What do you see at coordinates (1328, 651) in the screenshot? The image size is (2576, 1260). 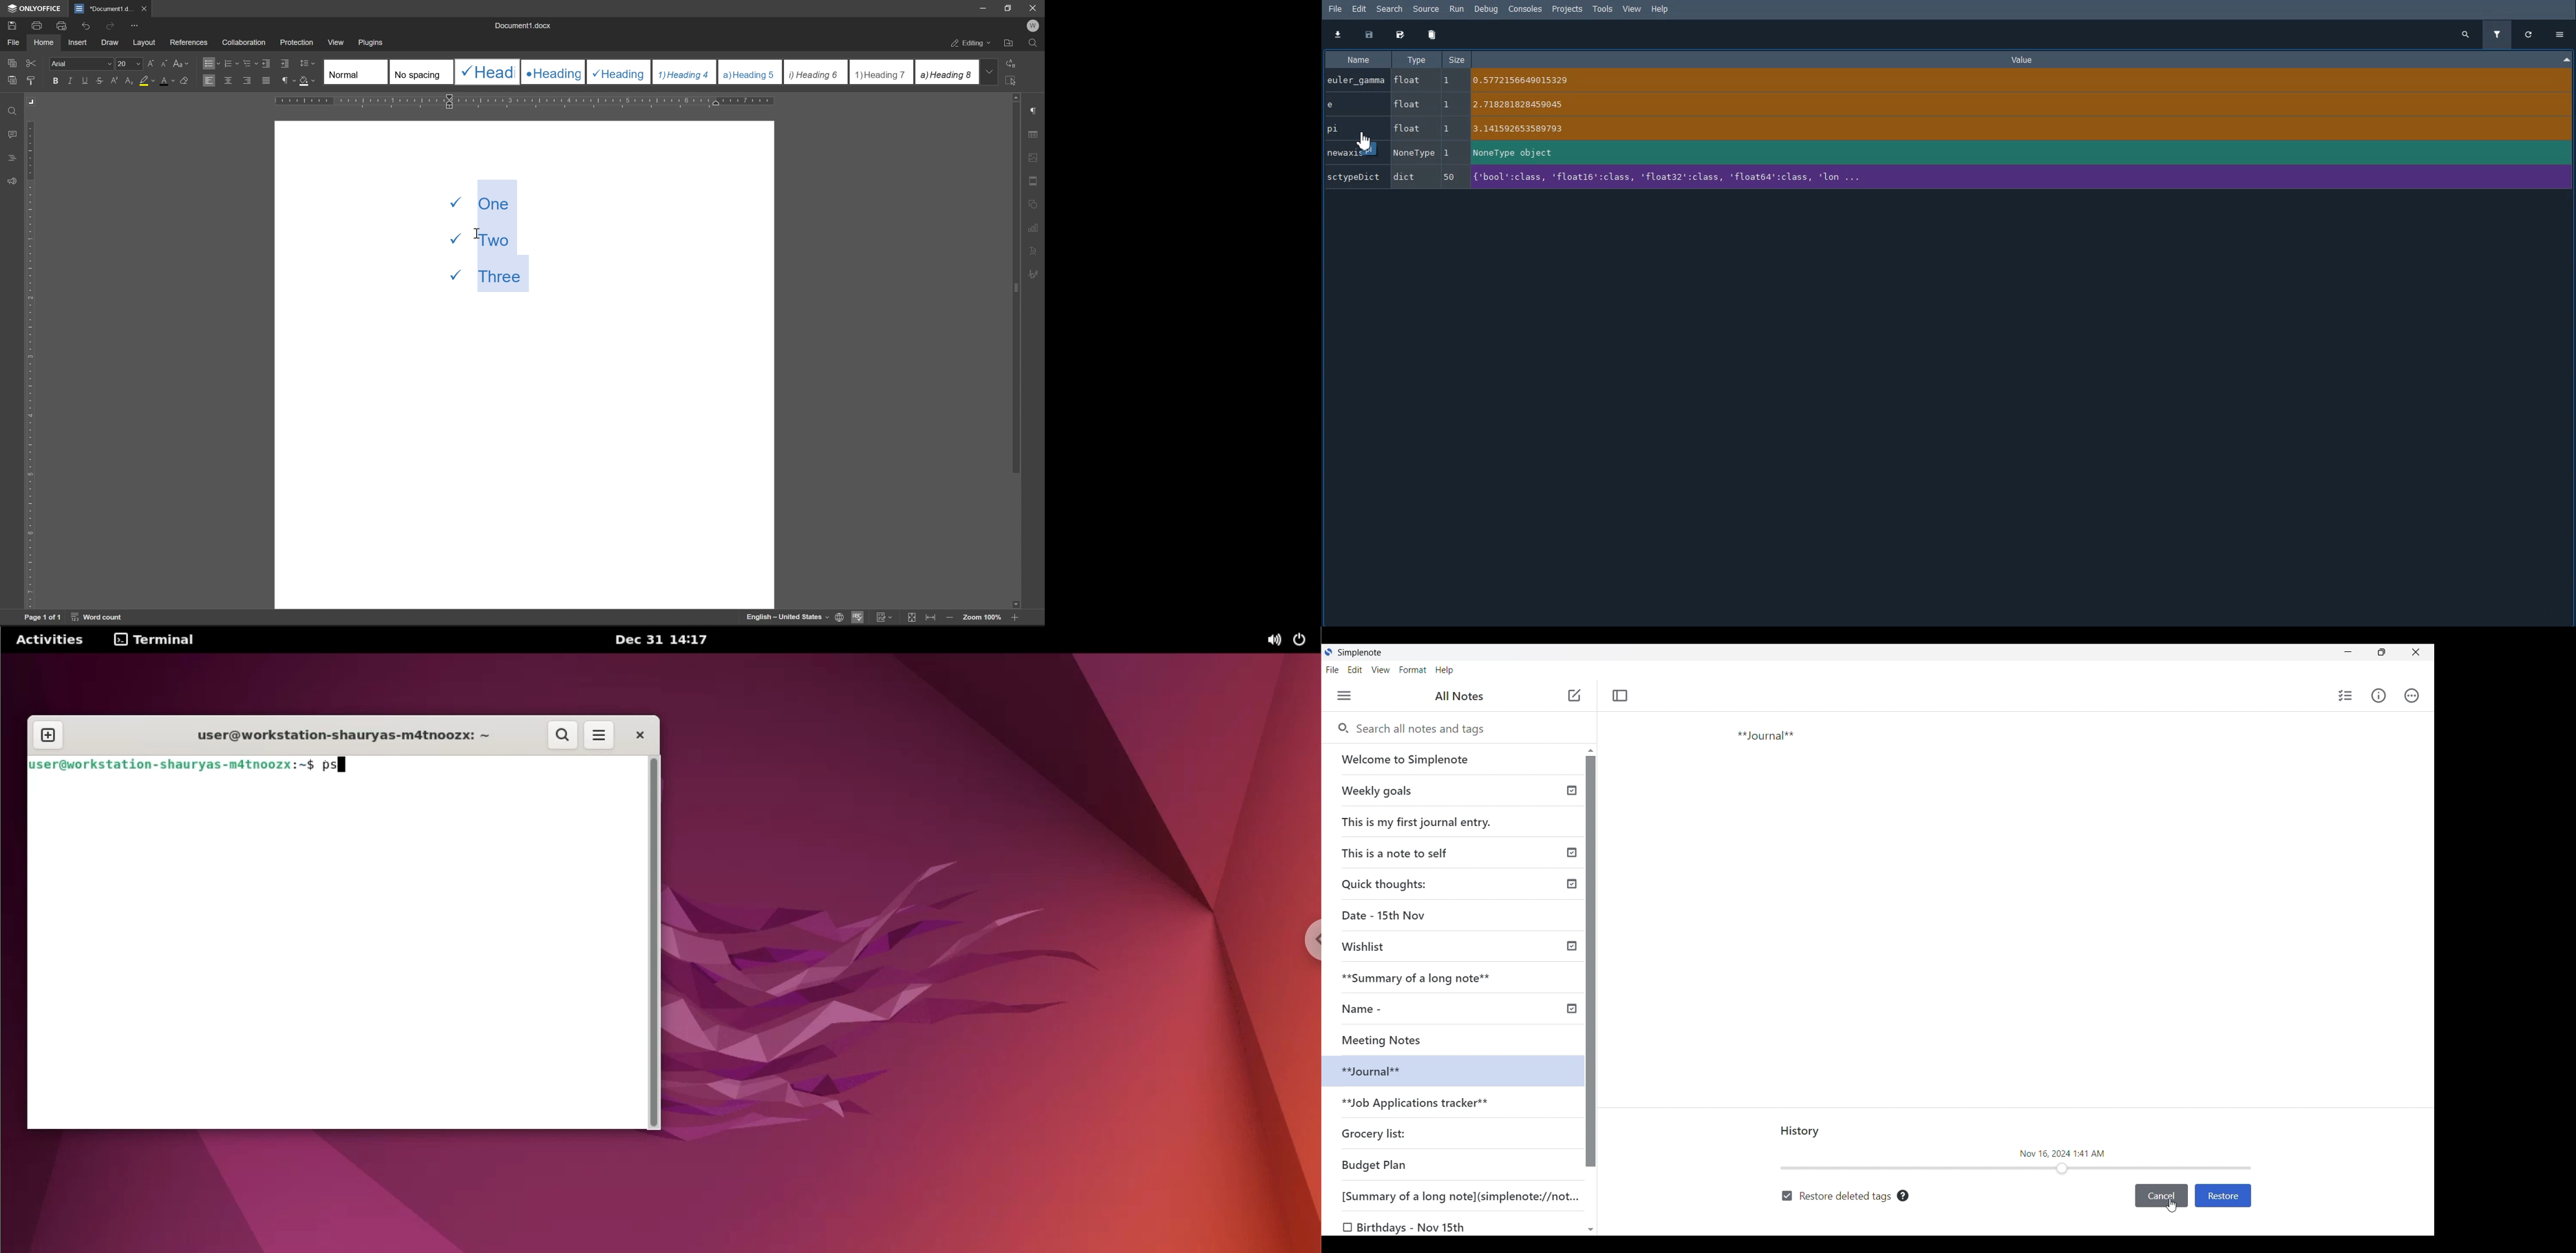 I see `Software logo` at bounding box center [1328, 651].